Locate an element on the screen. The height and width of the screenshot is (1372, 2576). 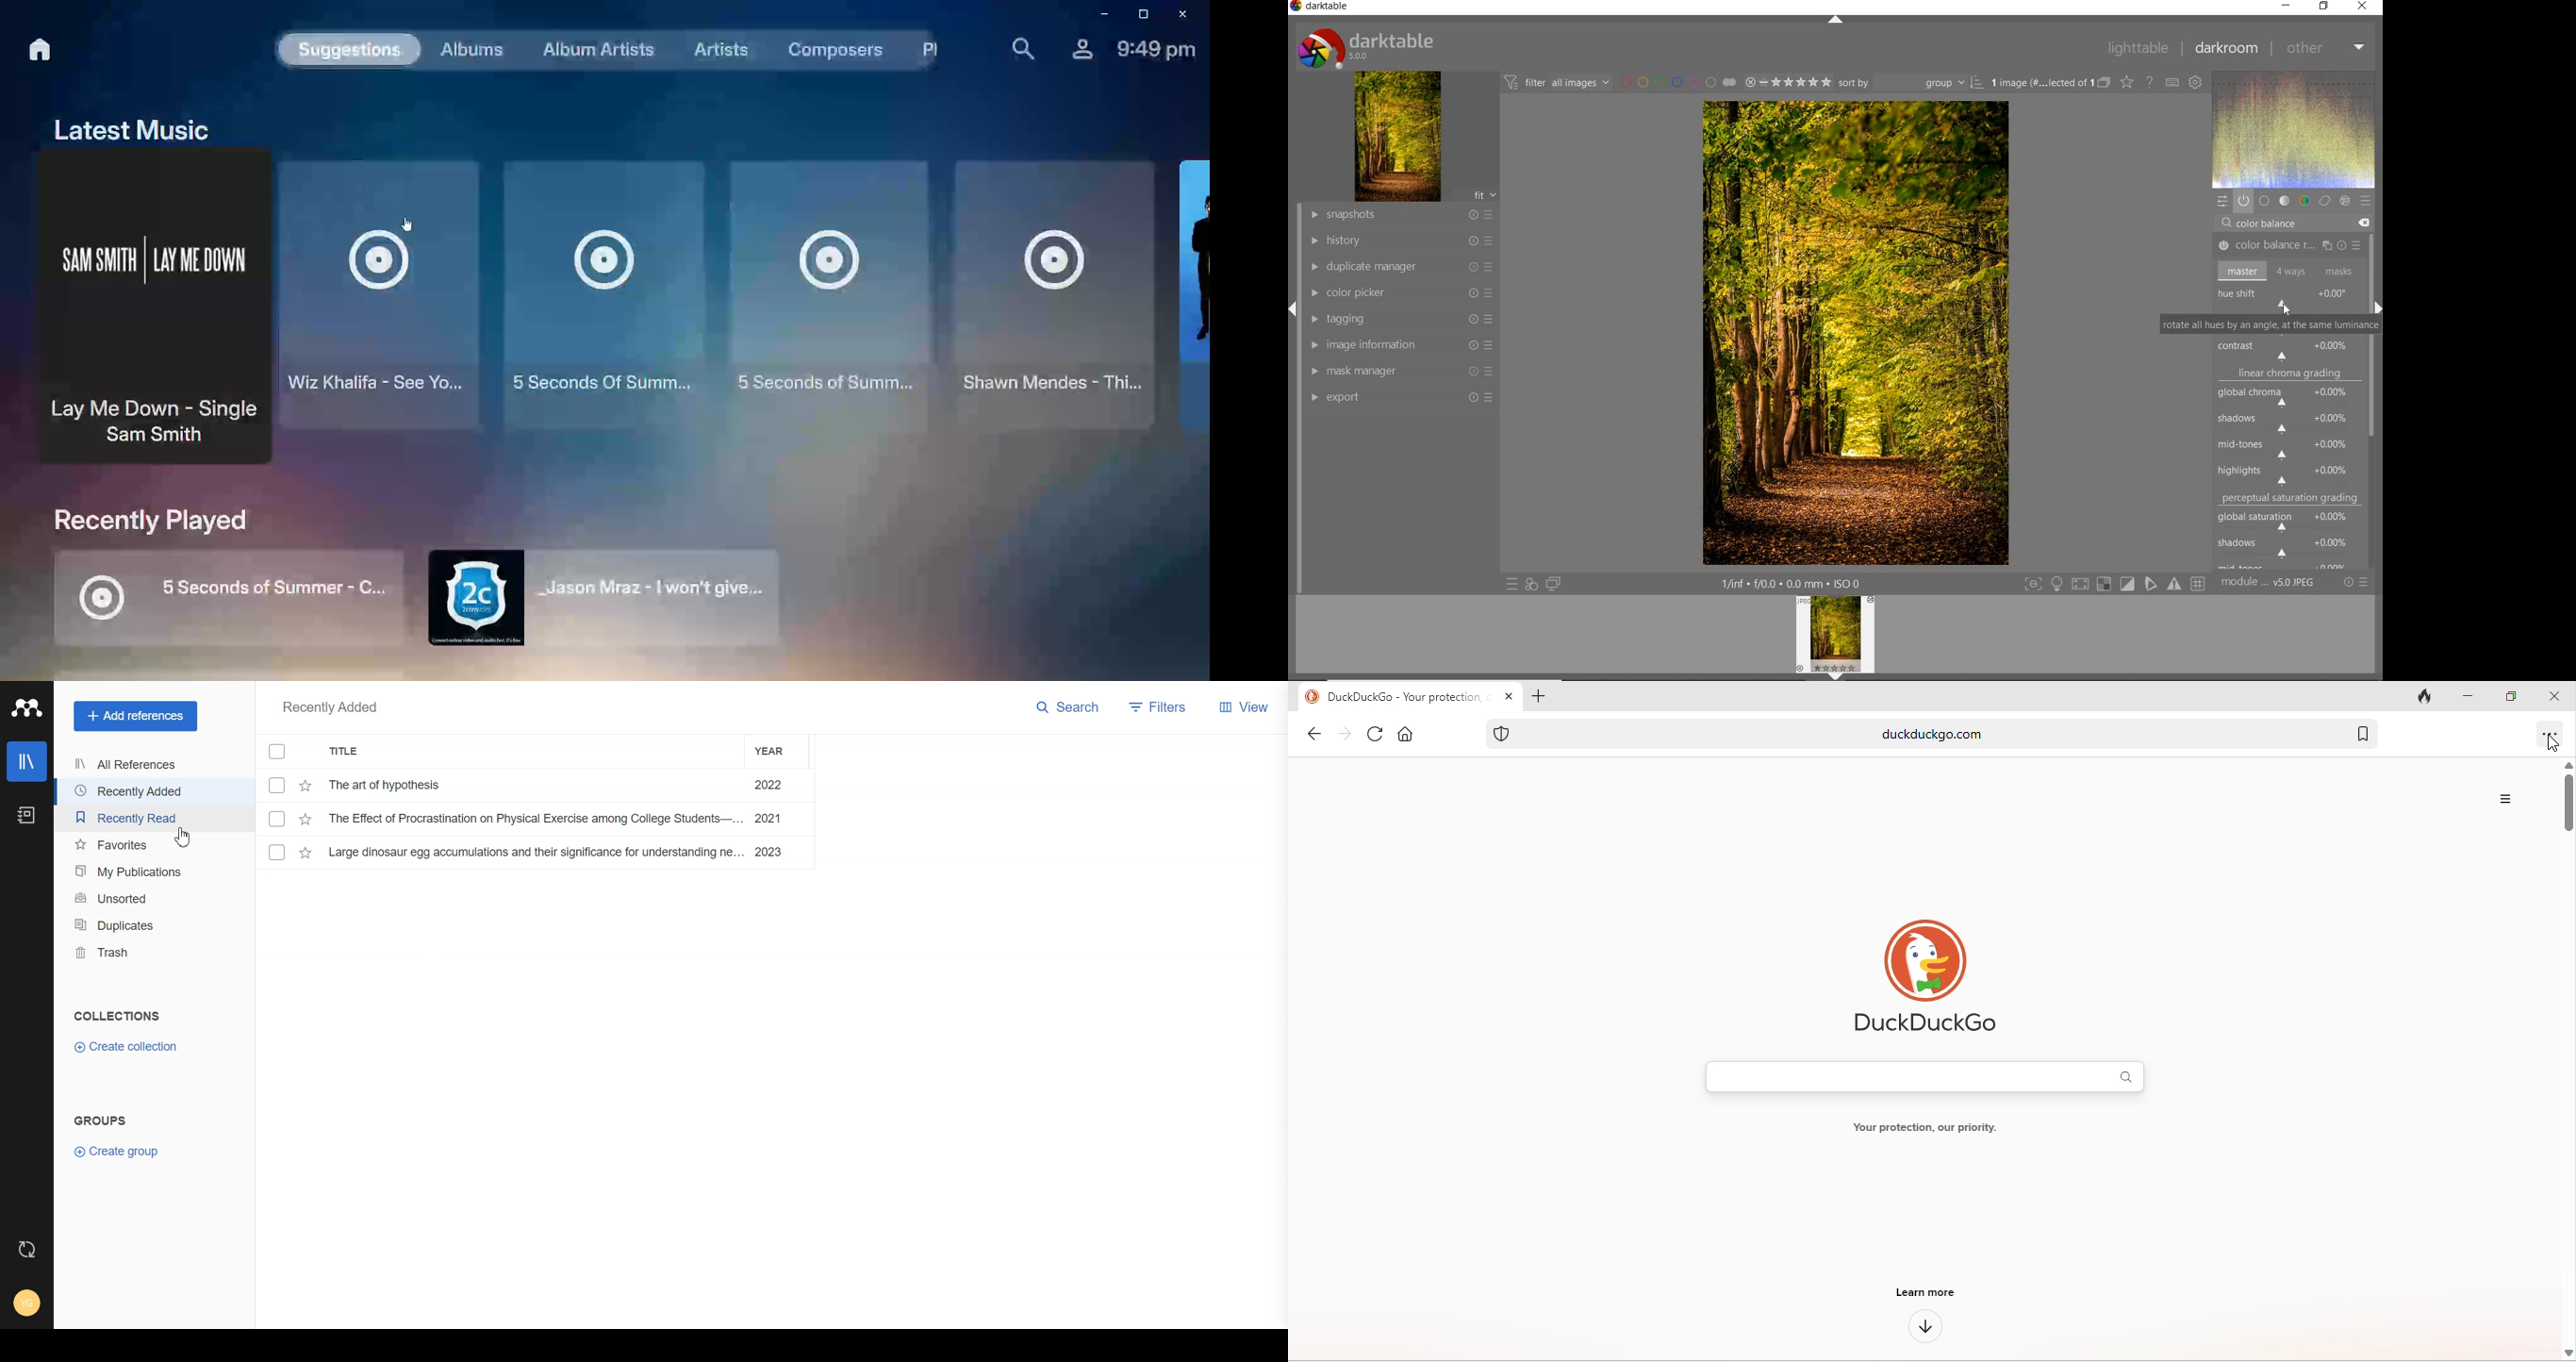
close tab and clear data is located at coordinates (2421, 695).